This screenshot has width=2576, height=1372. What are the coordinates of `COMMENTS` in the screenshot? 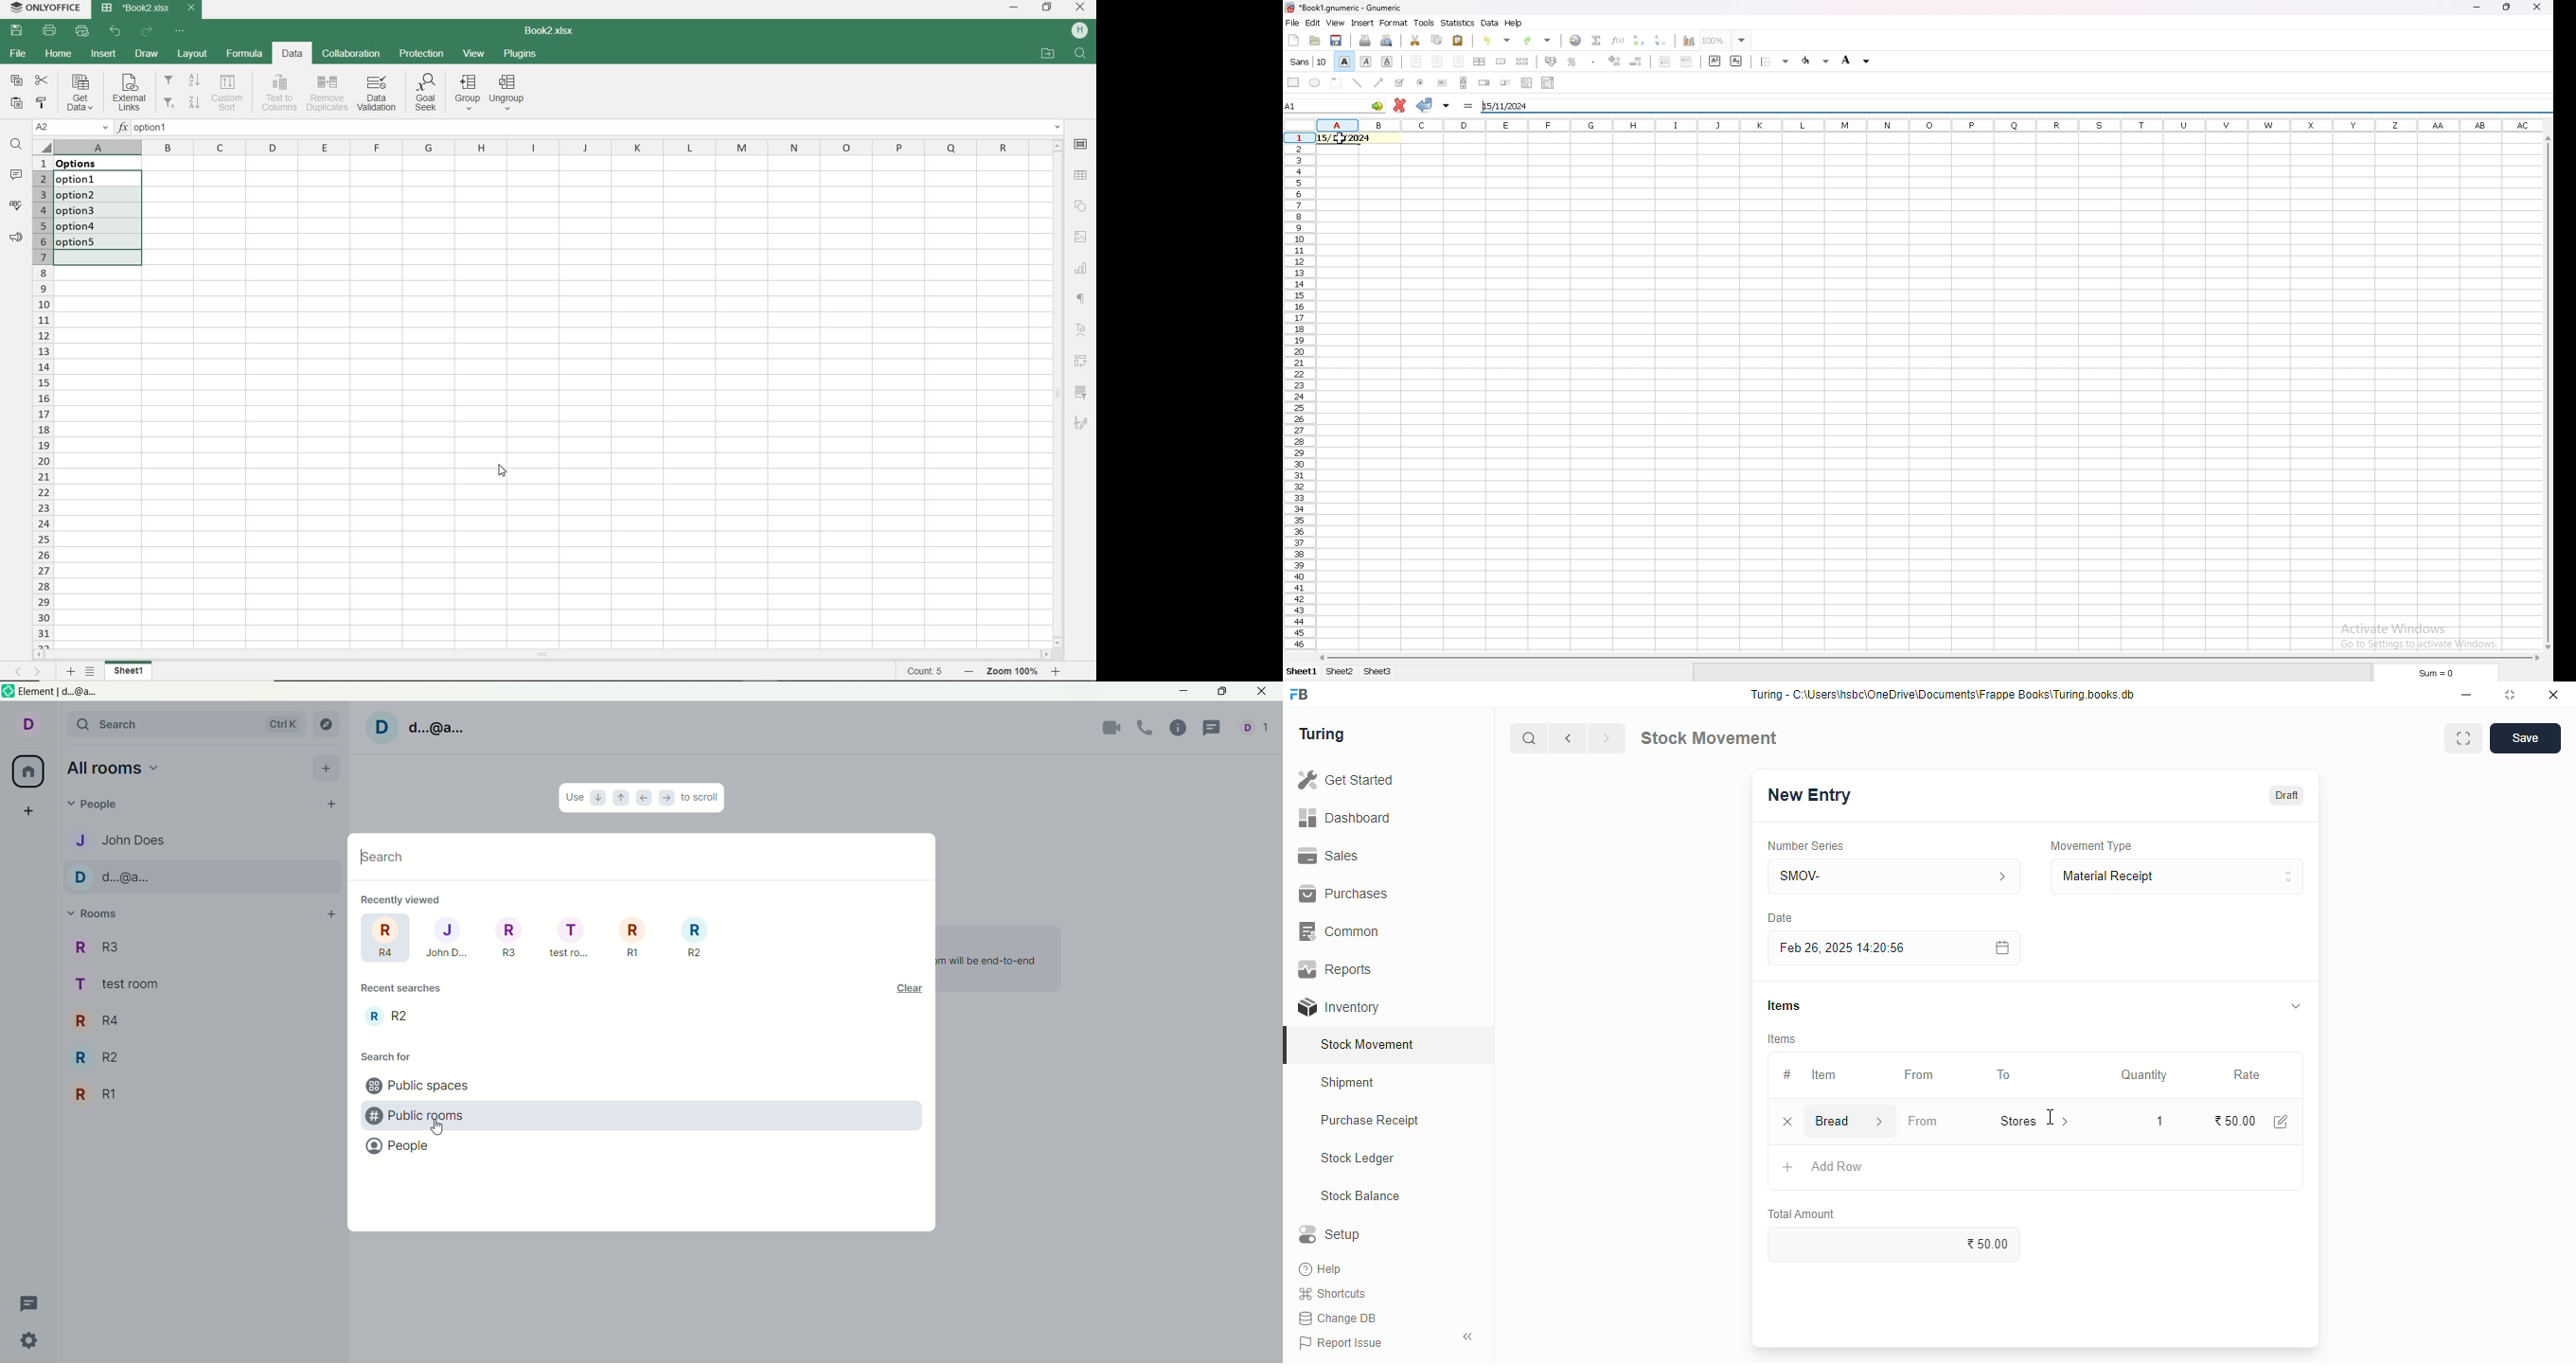 It's located at (16, 175).